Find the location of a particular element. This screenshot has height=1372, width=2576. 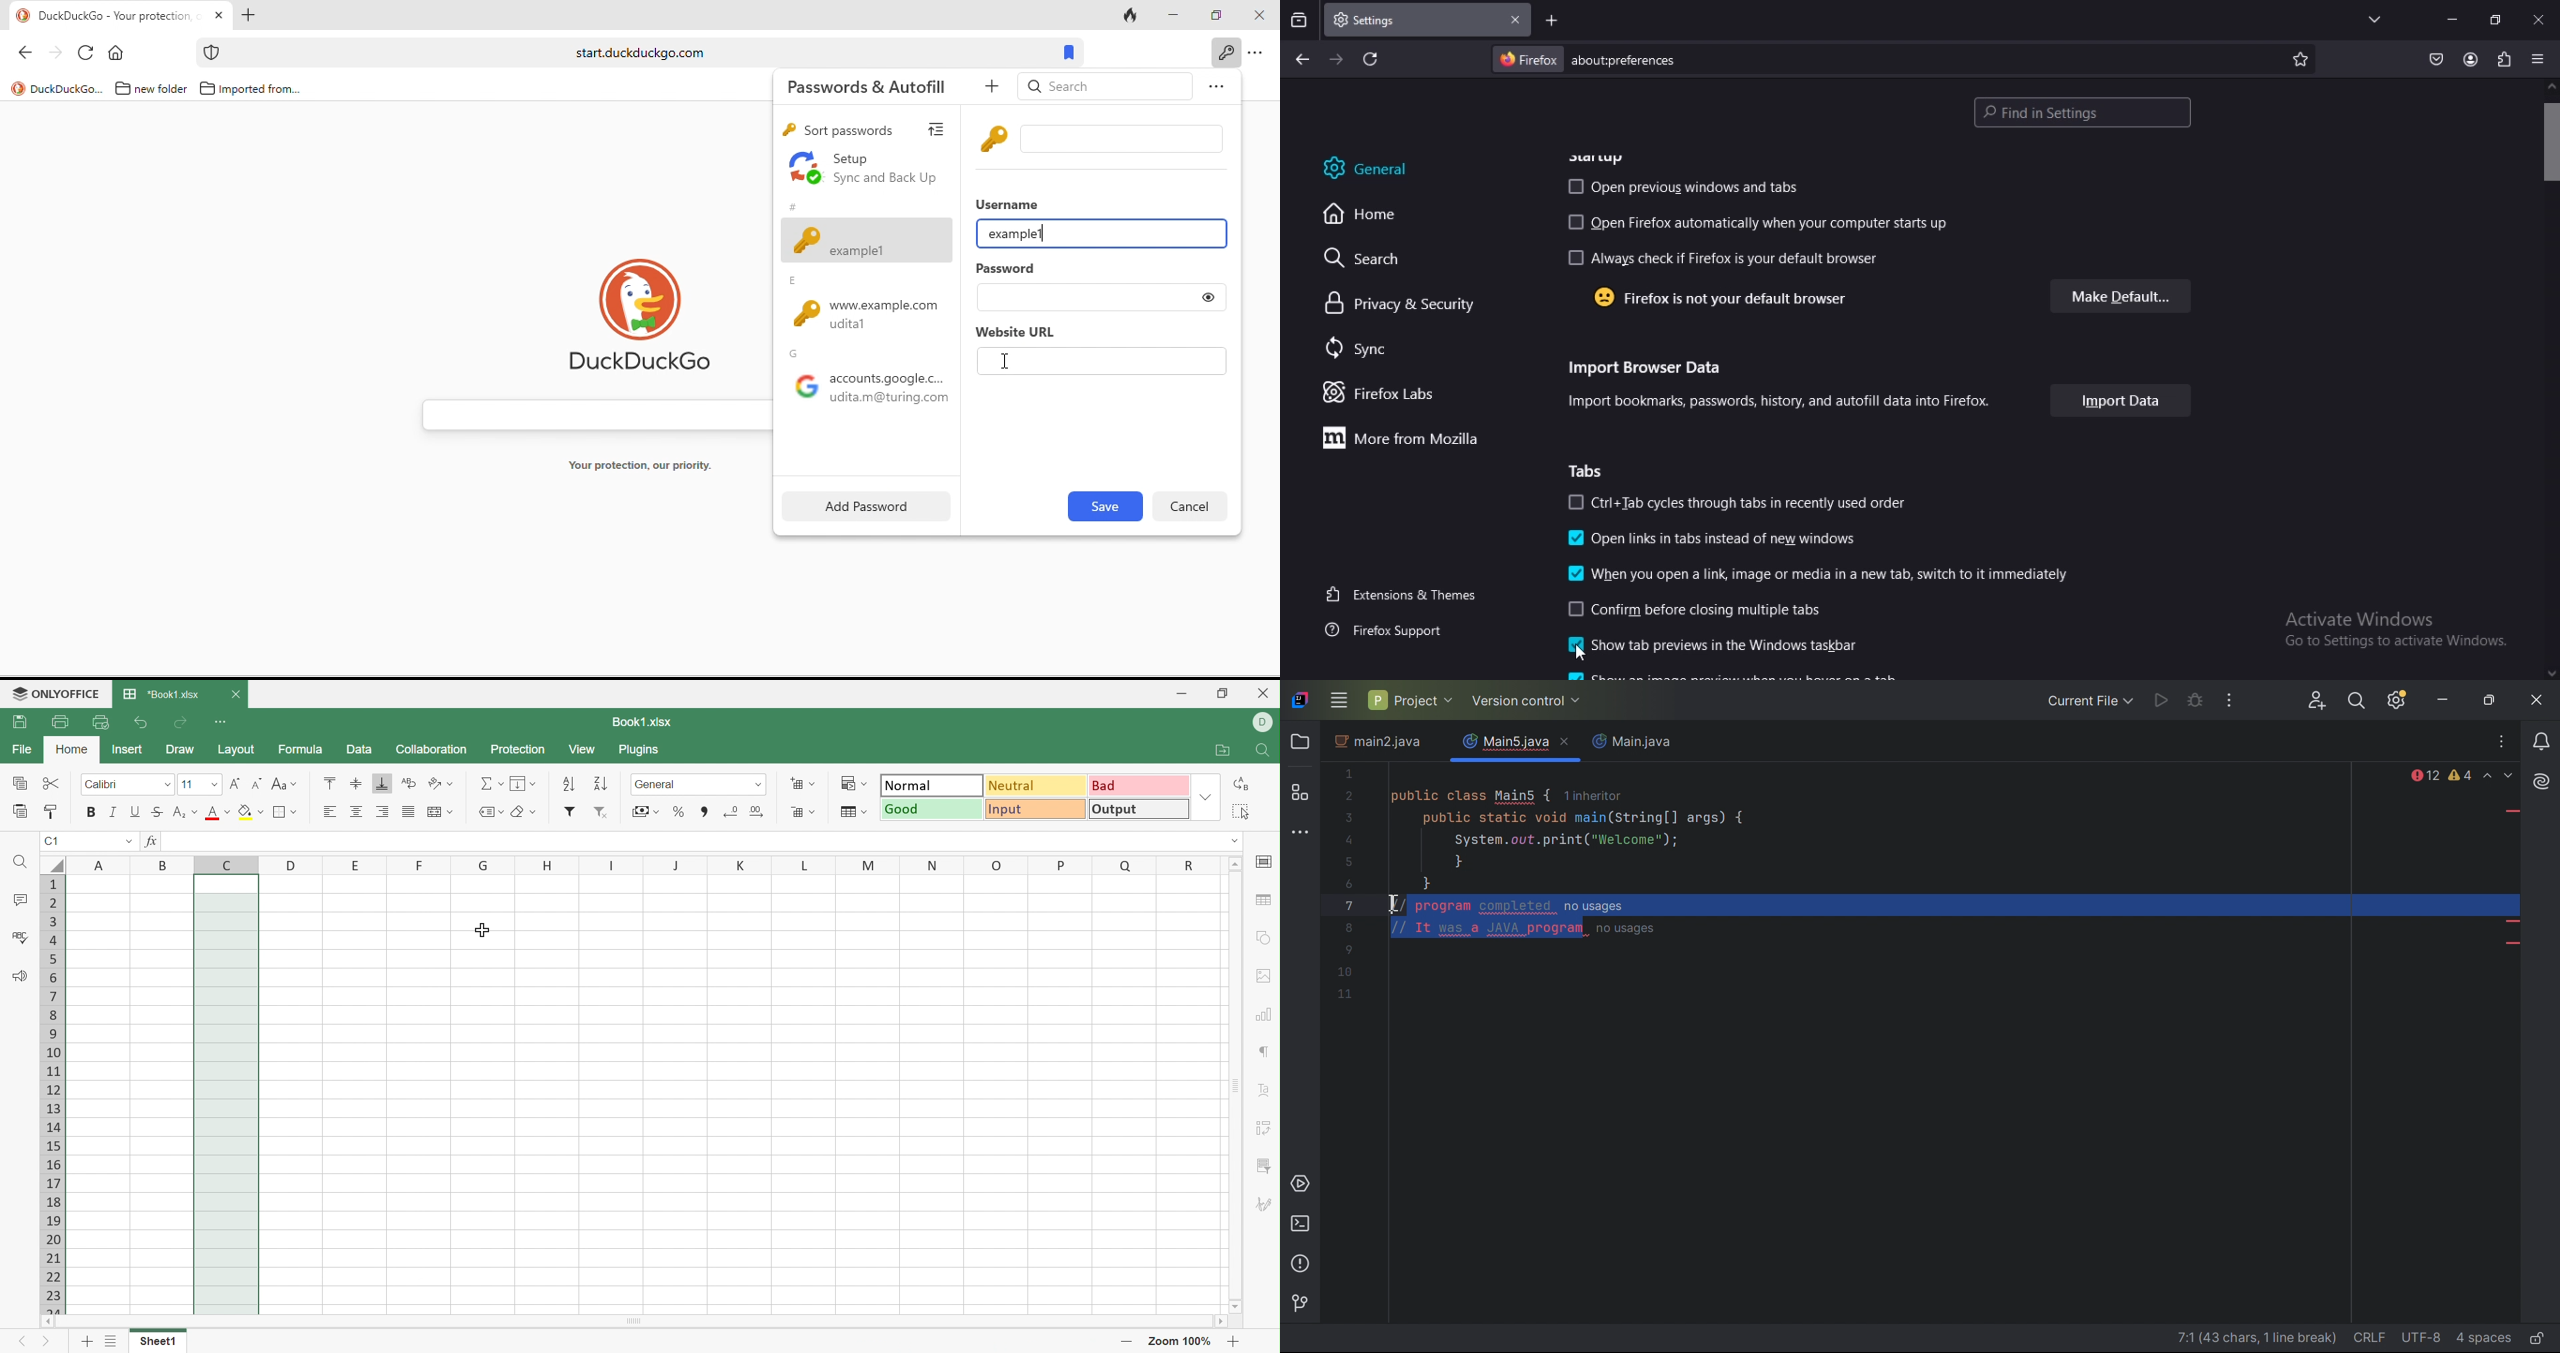

edit is located at coordinates (1105, 507).